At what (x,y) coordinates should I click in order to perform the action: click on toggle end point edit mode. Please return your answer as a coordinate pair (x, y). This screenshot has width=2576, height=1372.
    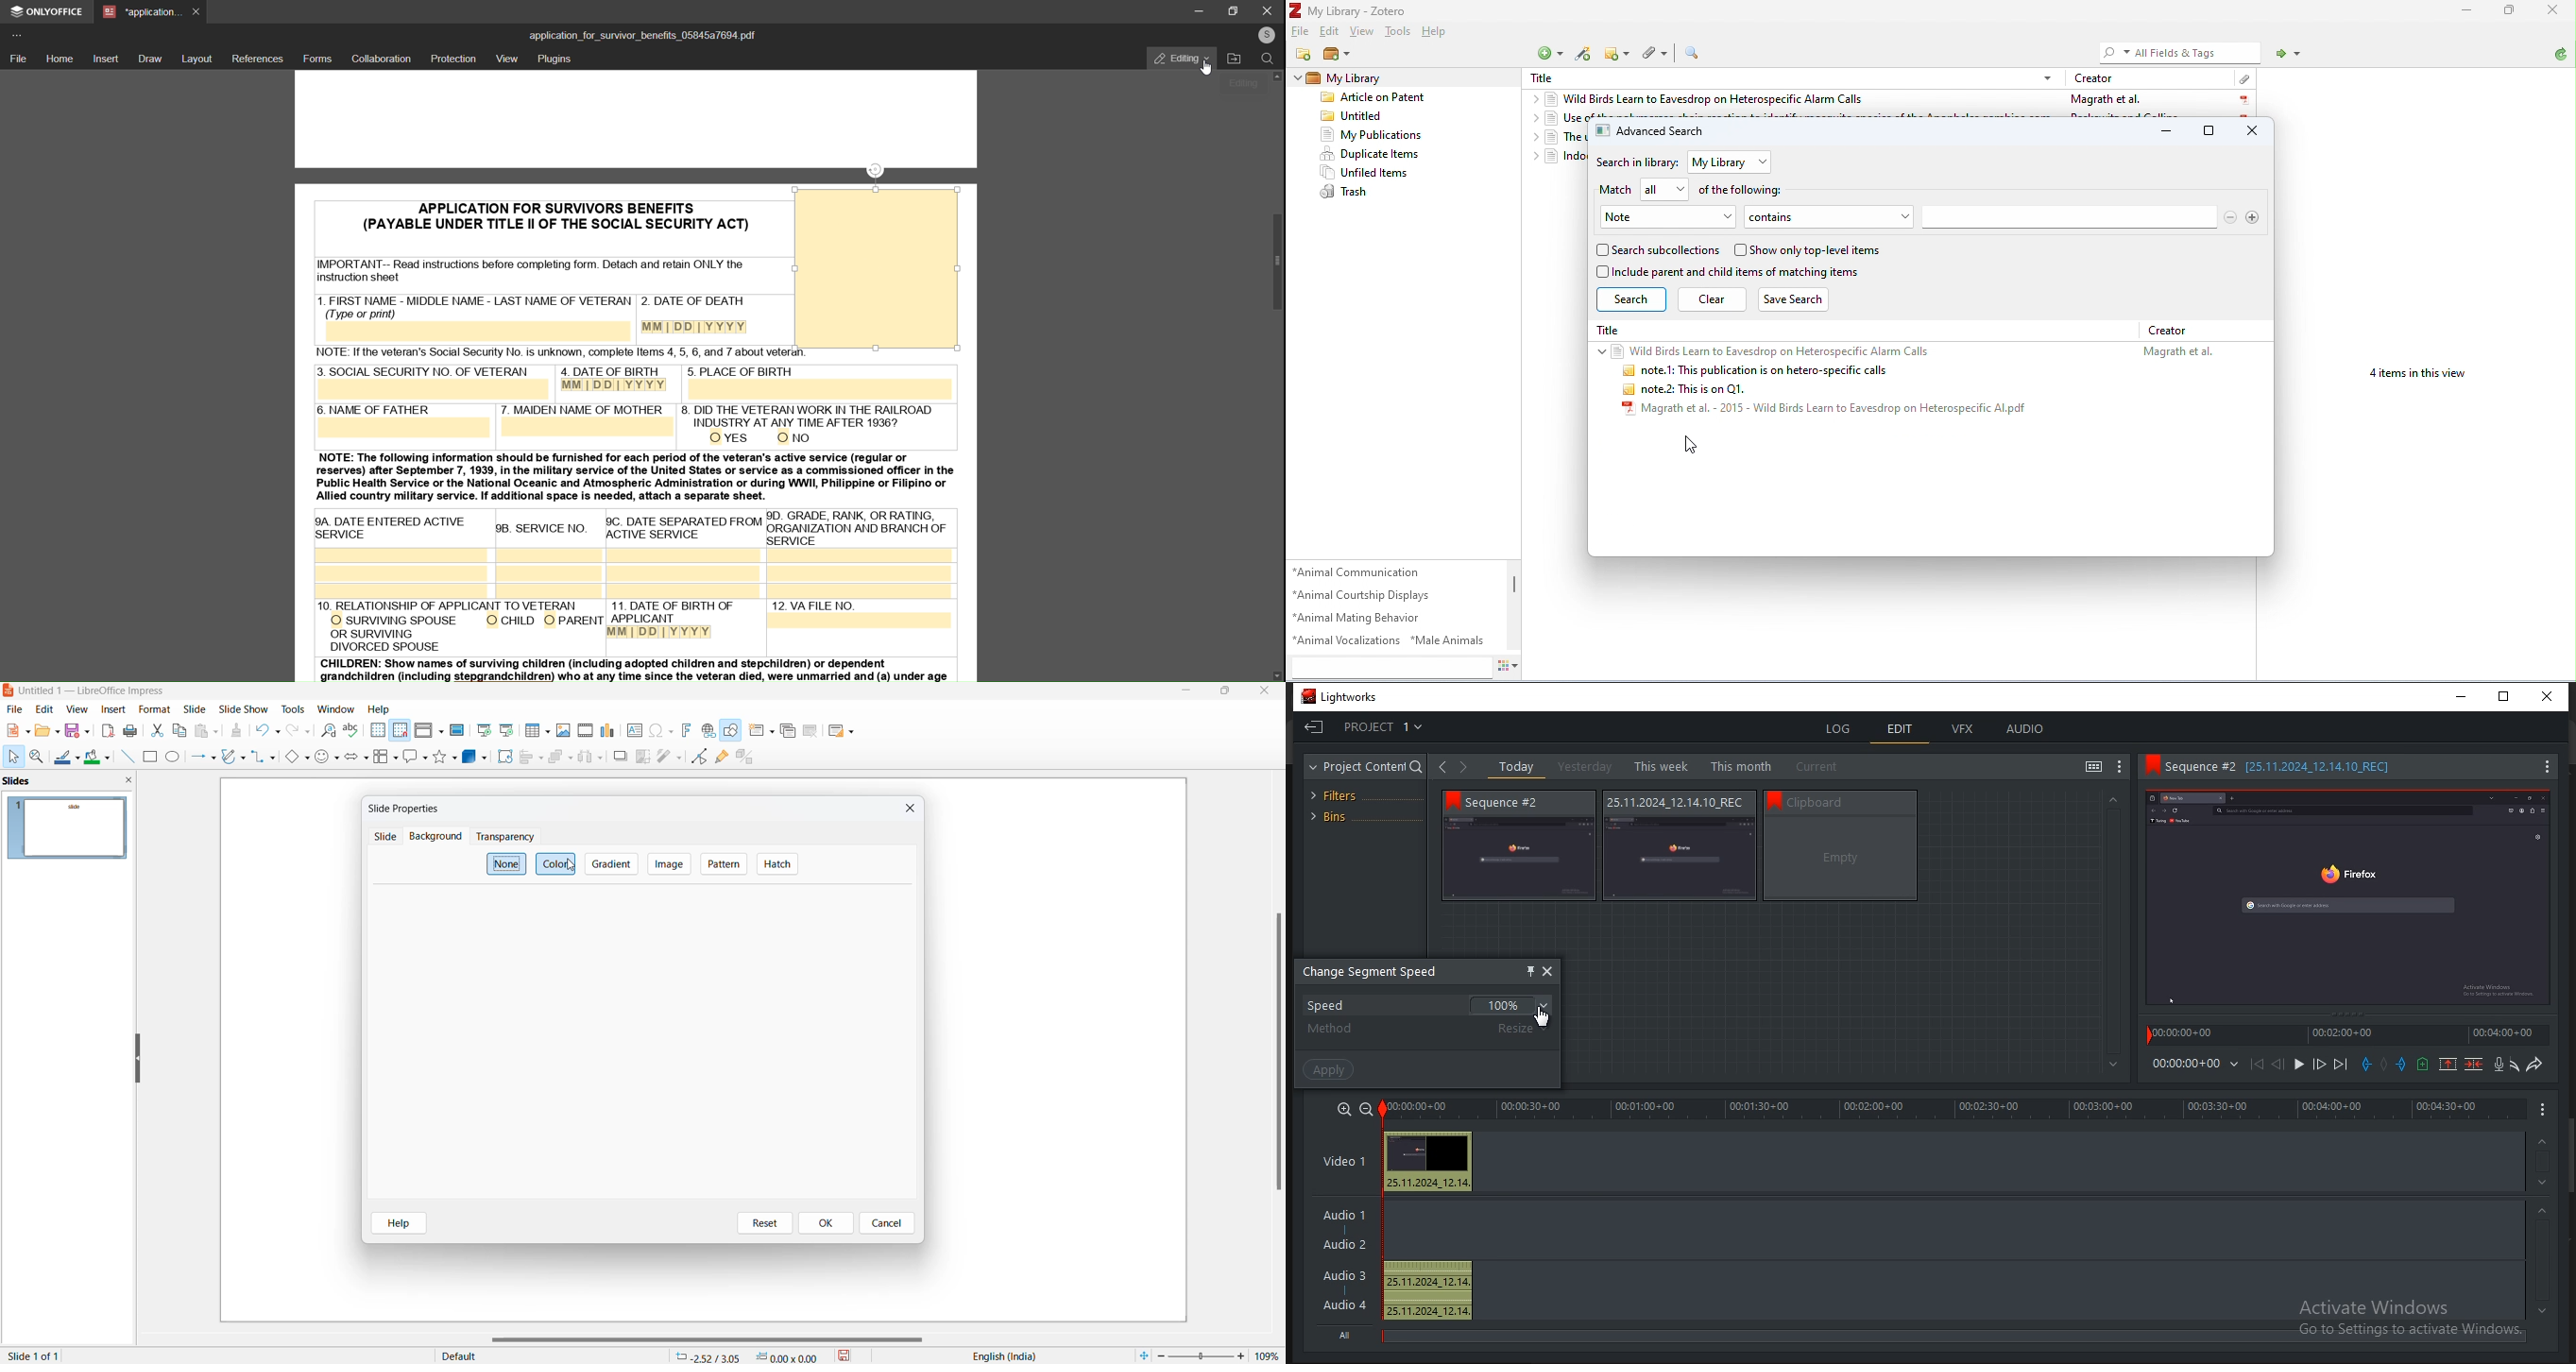
    Looking at the image, I should click on (700, 756).